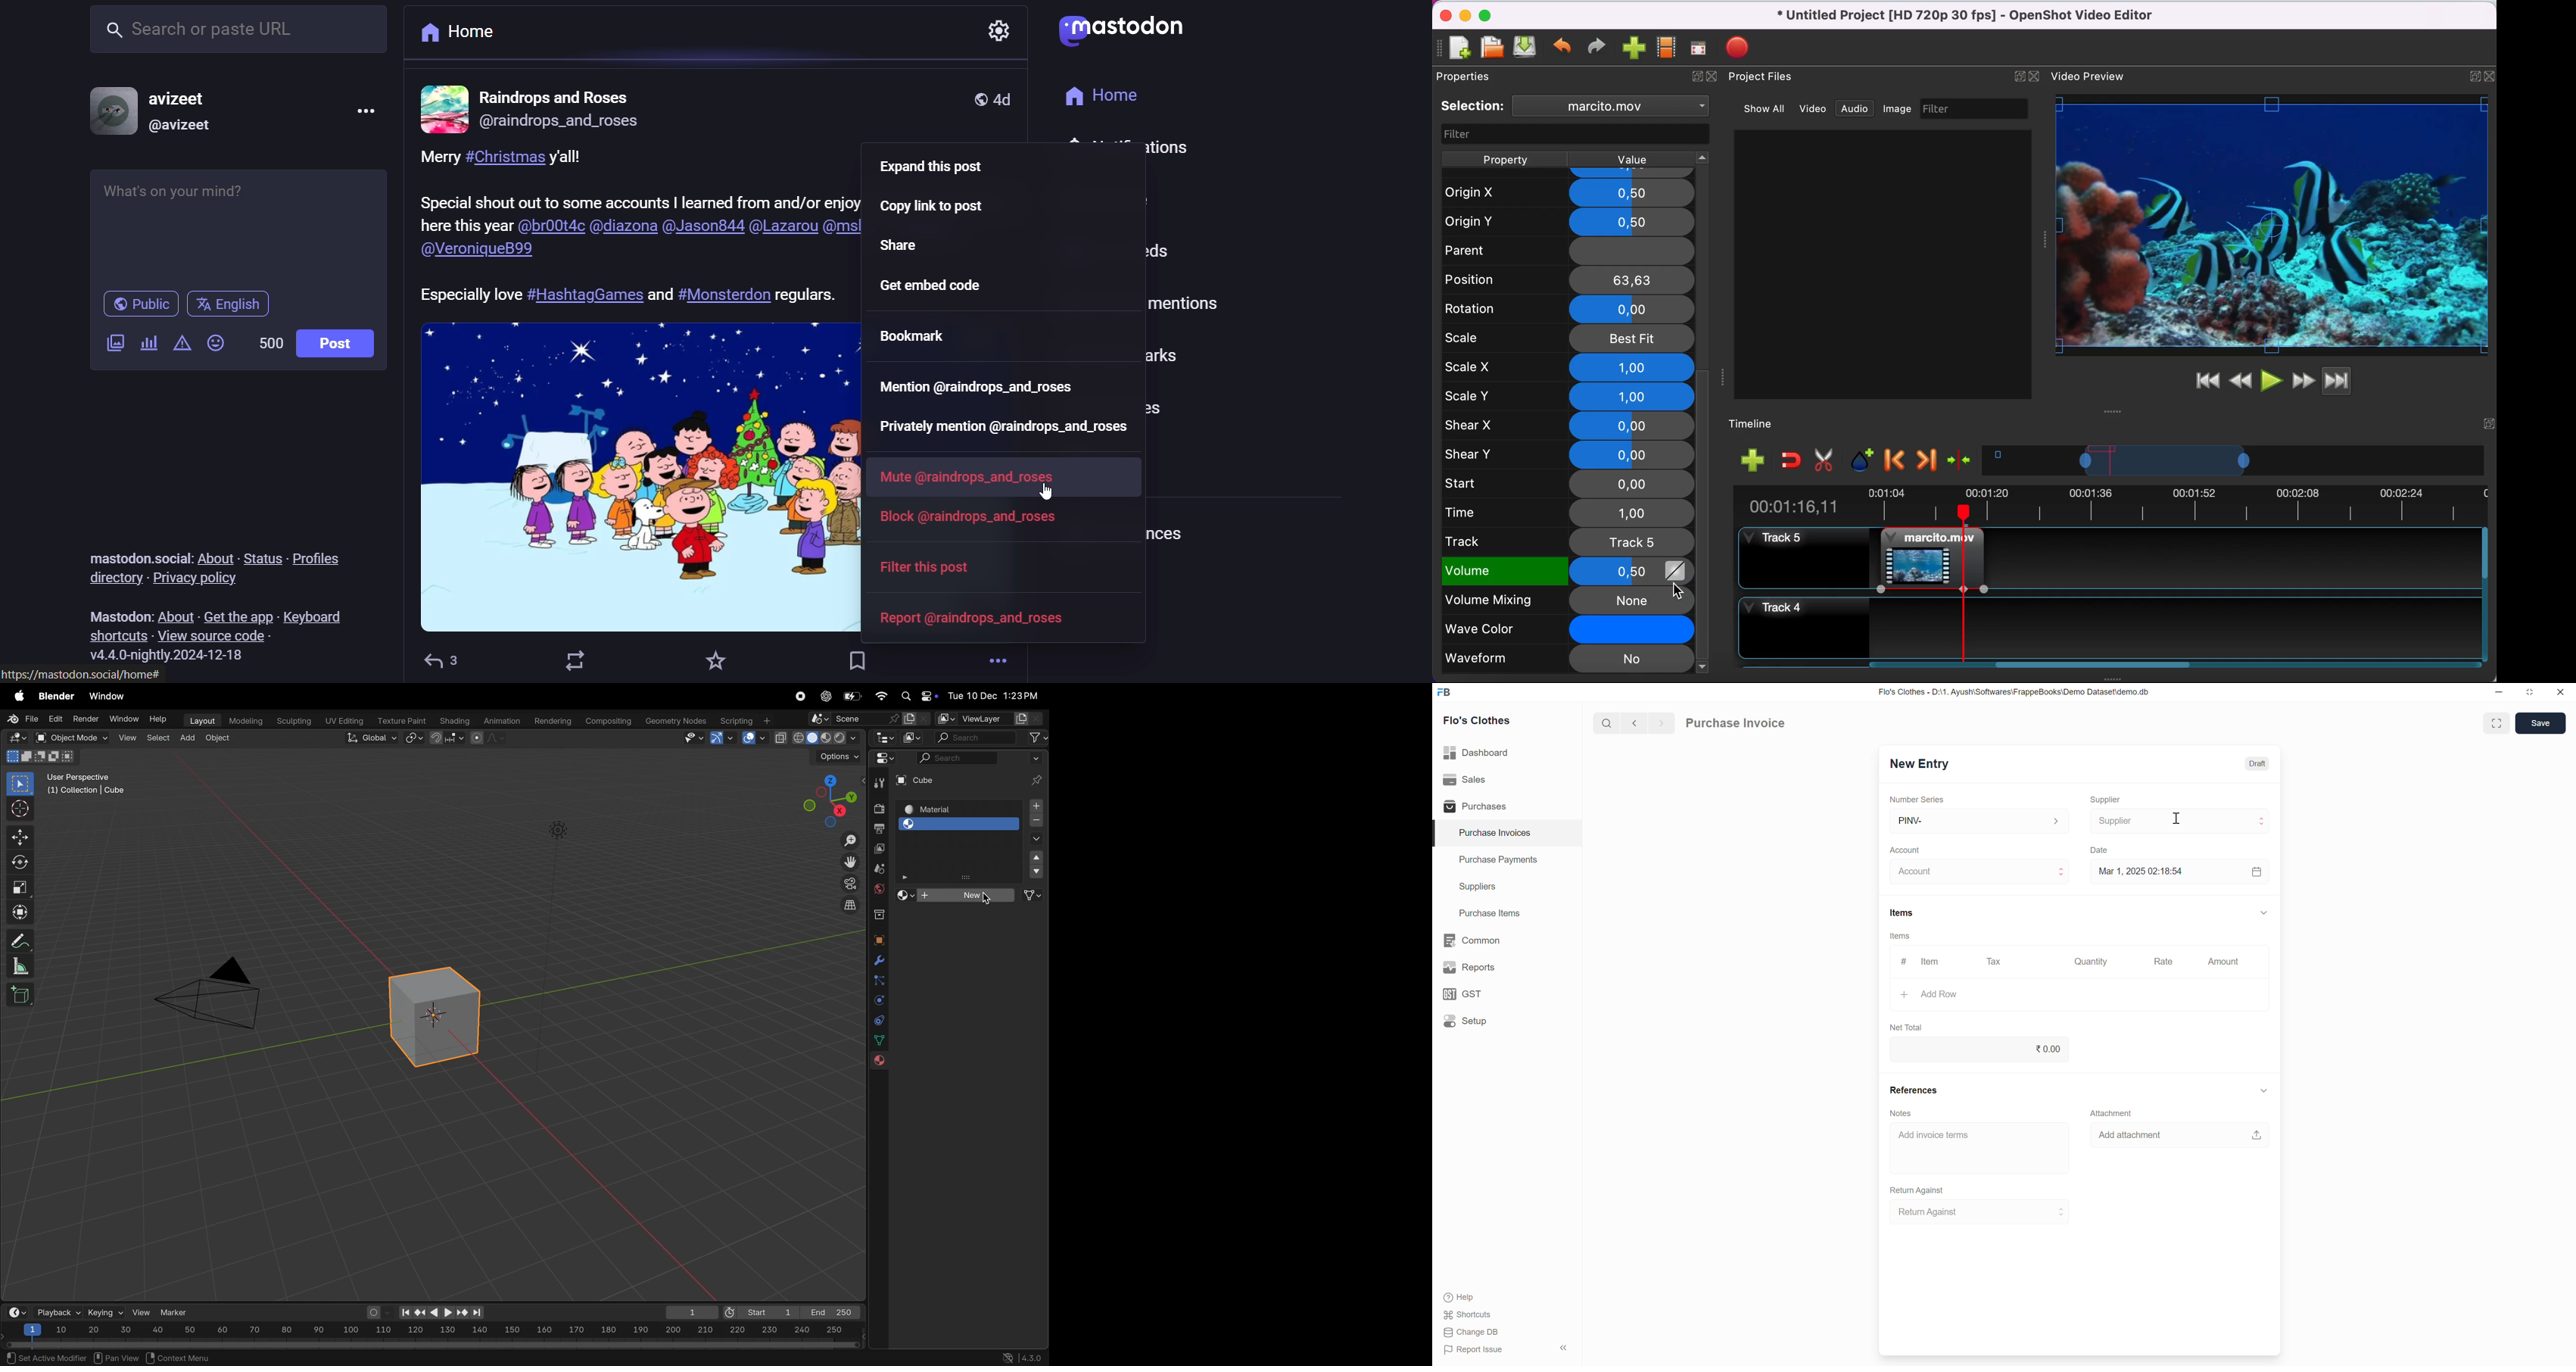 The width and height of the screenshot is (2576, 1372). What do you see at coordinates (1716, 80) in the screenshot?
I see `close` at bounding box center [1716, 80].